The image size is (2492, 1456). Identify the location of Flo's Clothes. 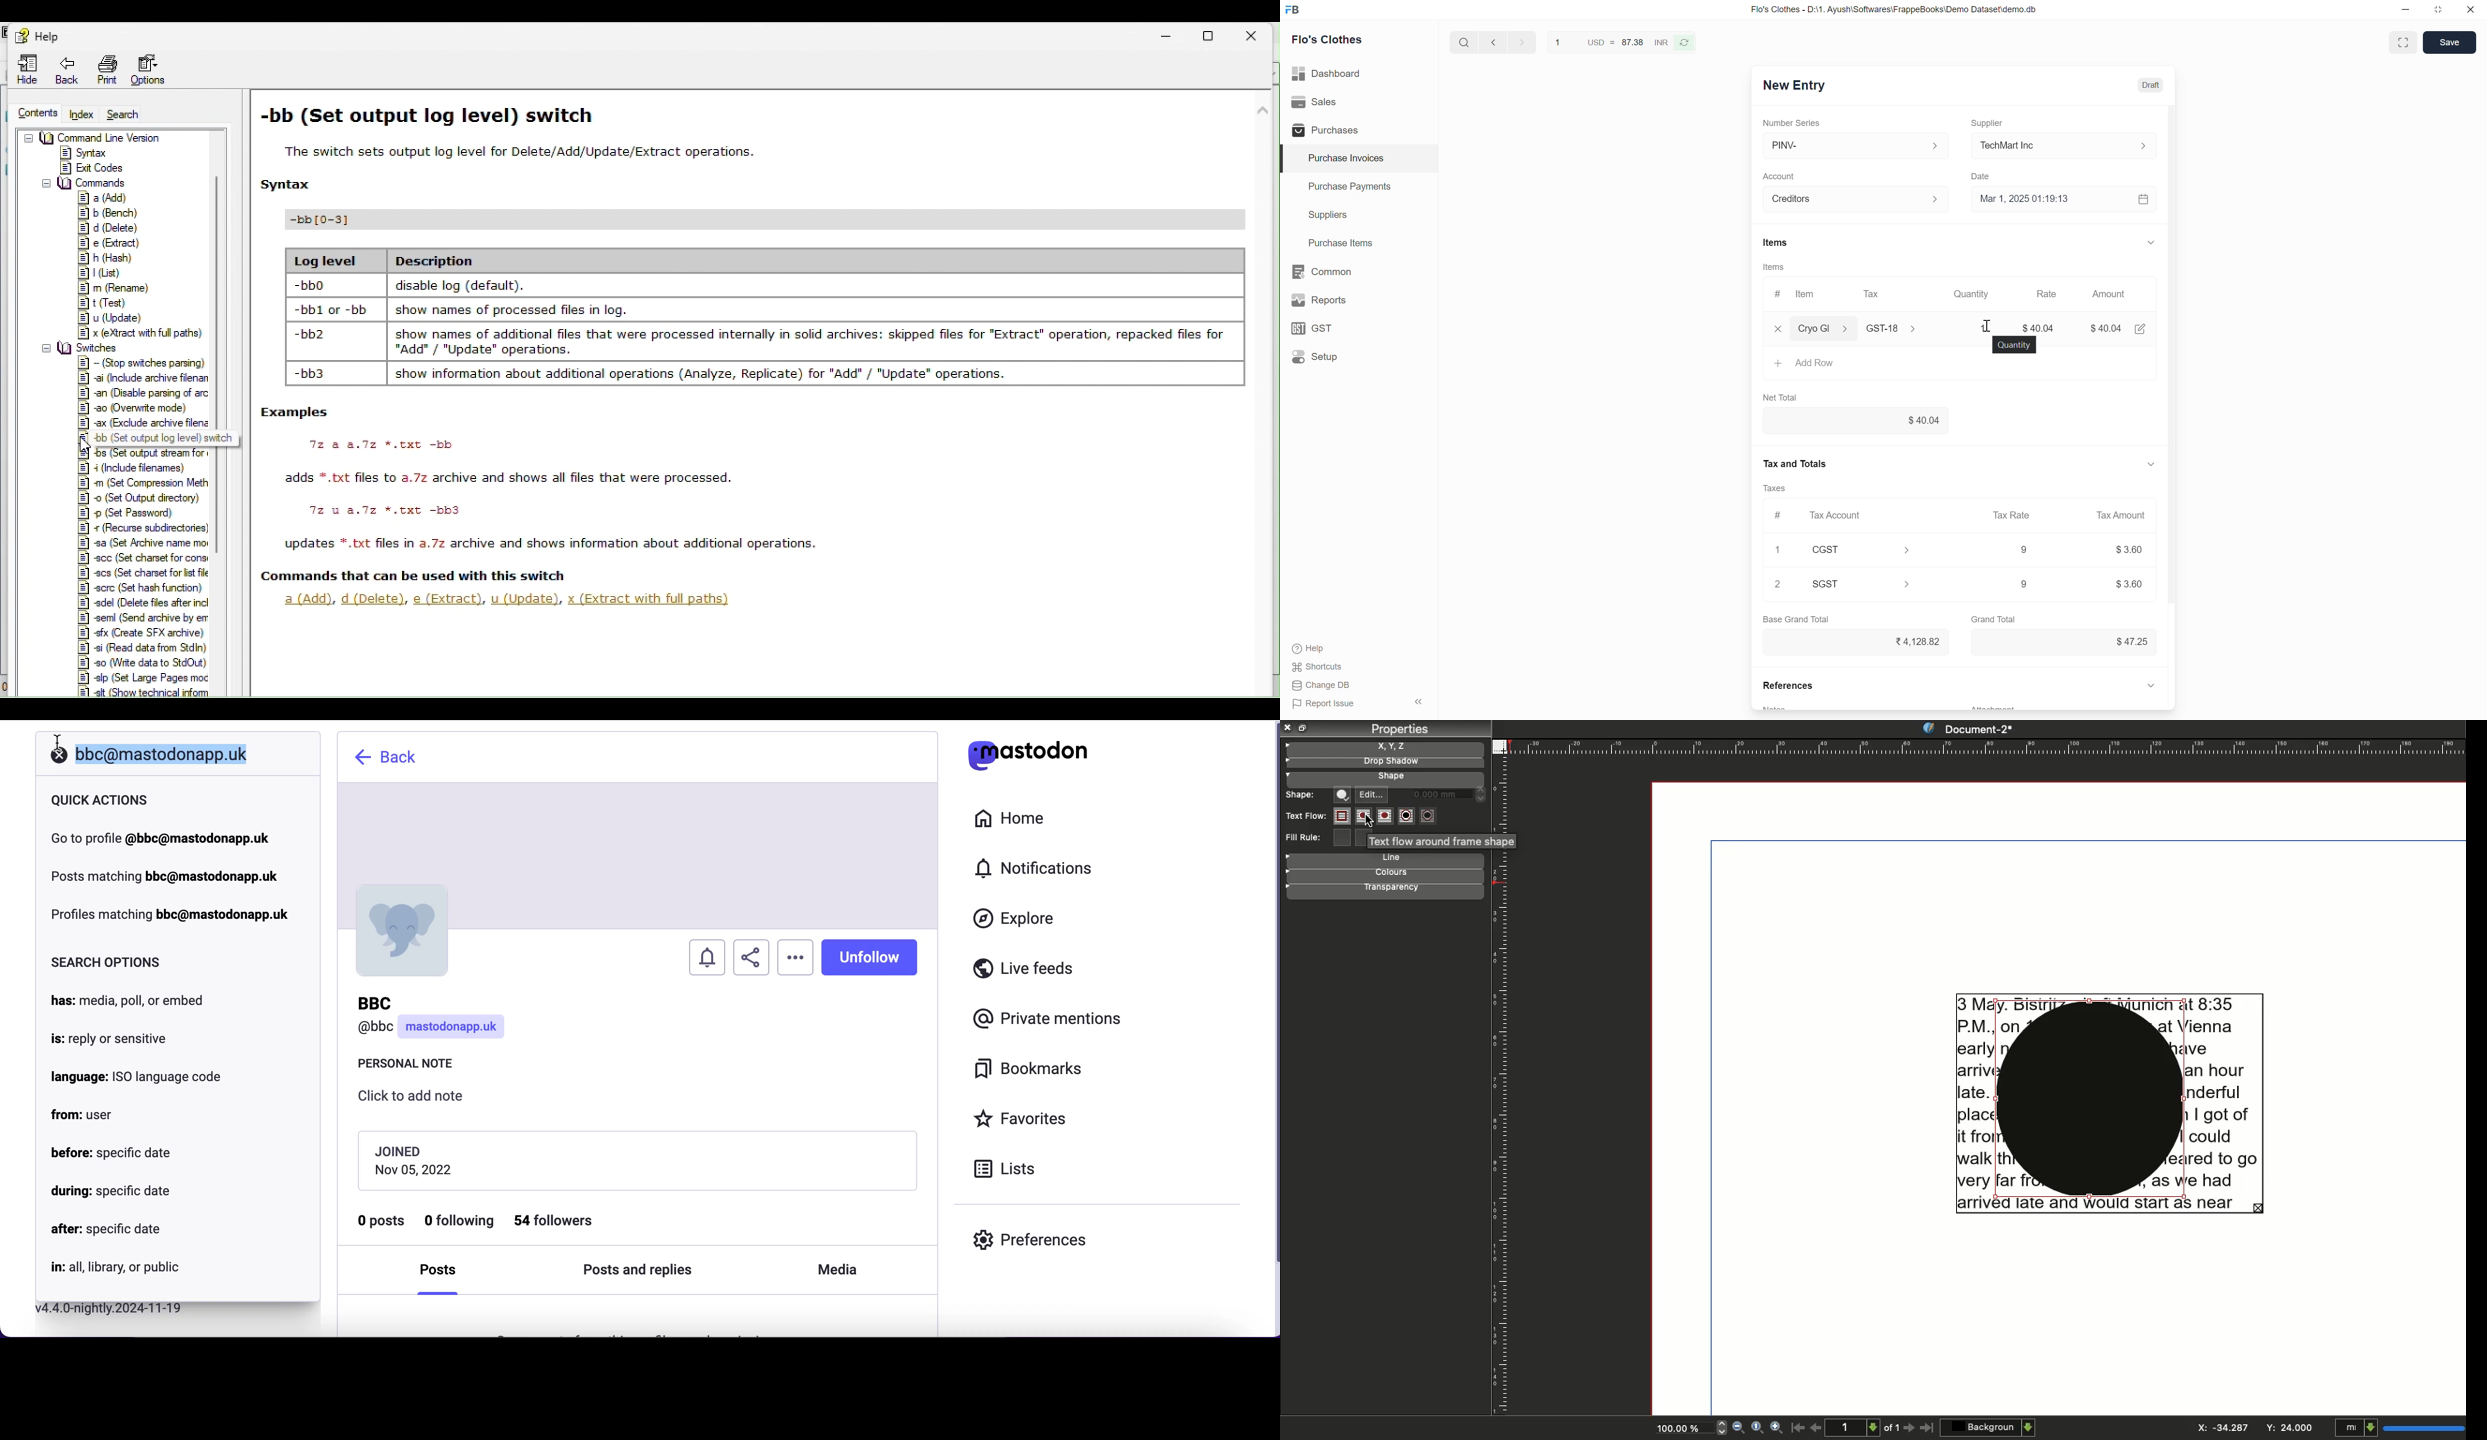
(1329, 41).